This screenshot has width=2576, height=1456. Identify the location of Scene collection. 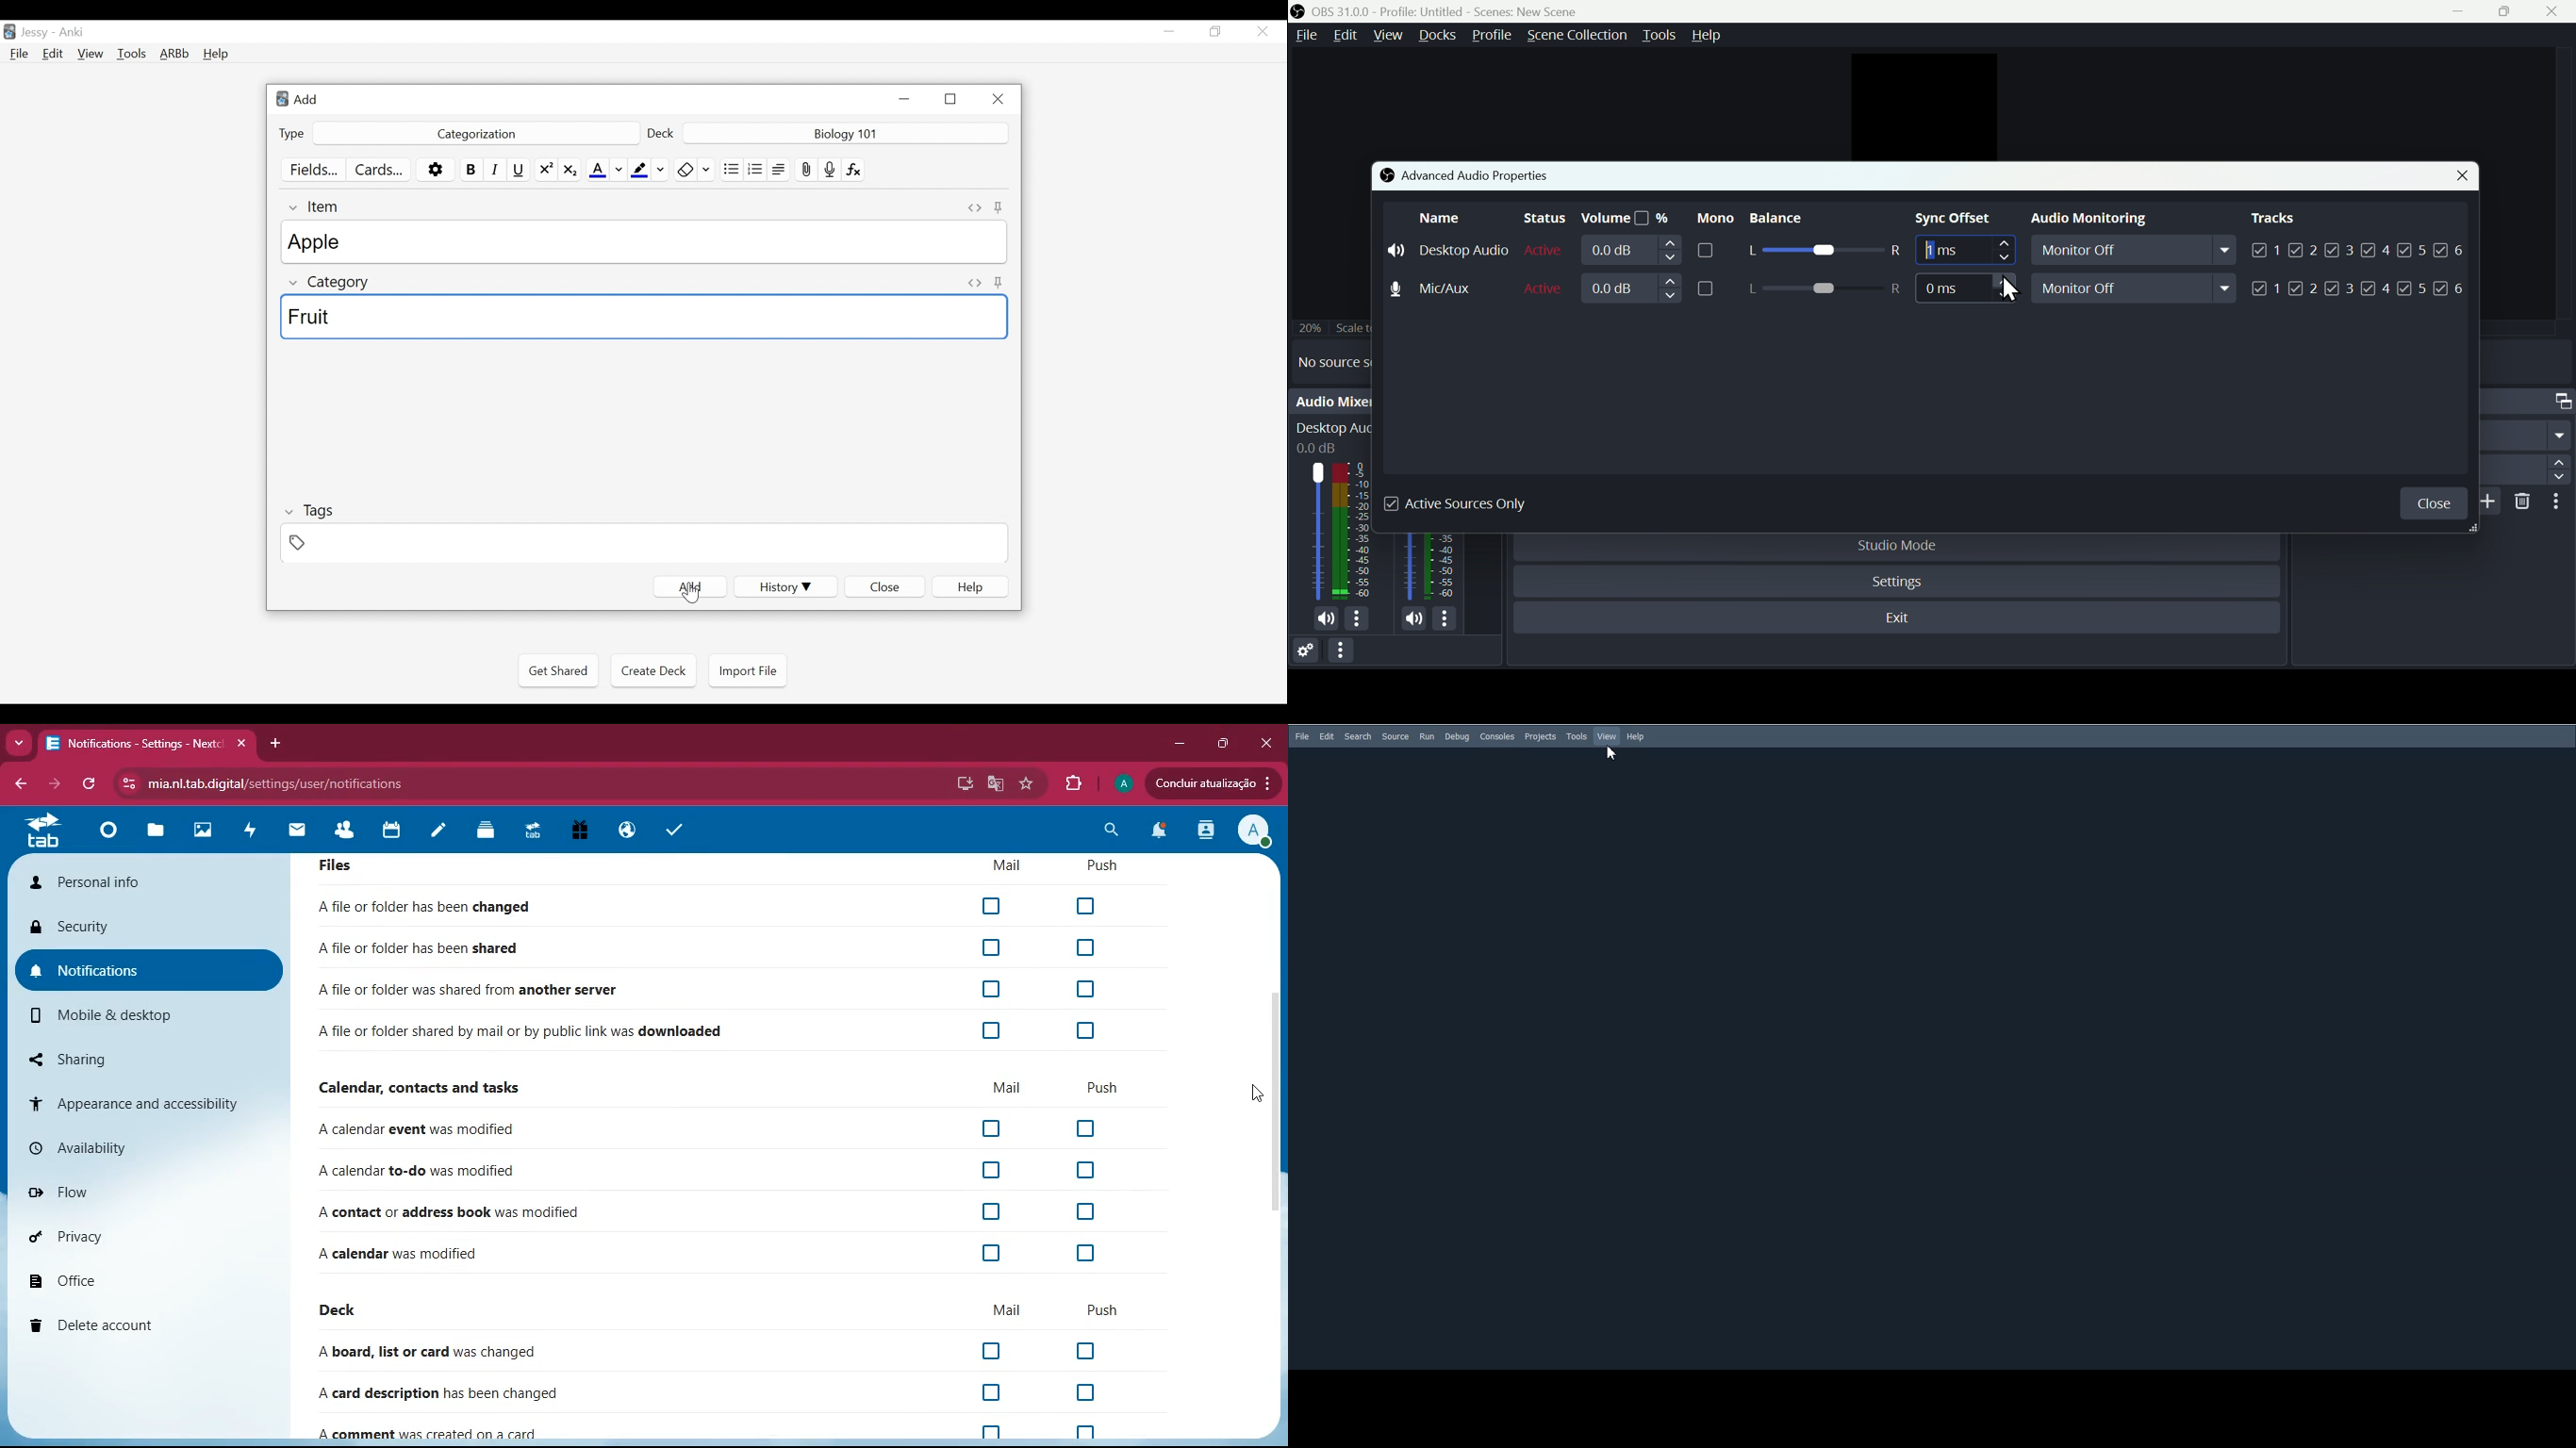
(1576, 35).